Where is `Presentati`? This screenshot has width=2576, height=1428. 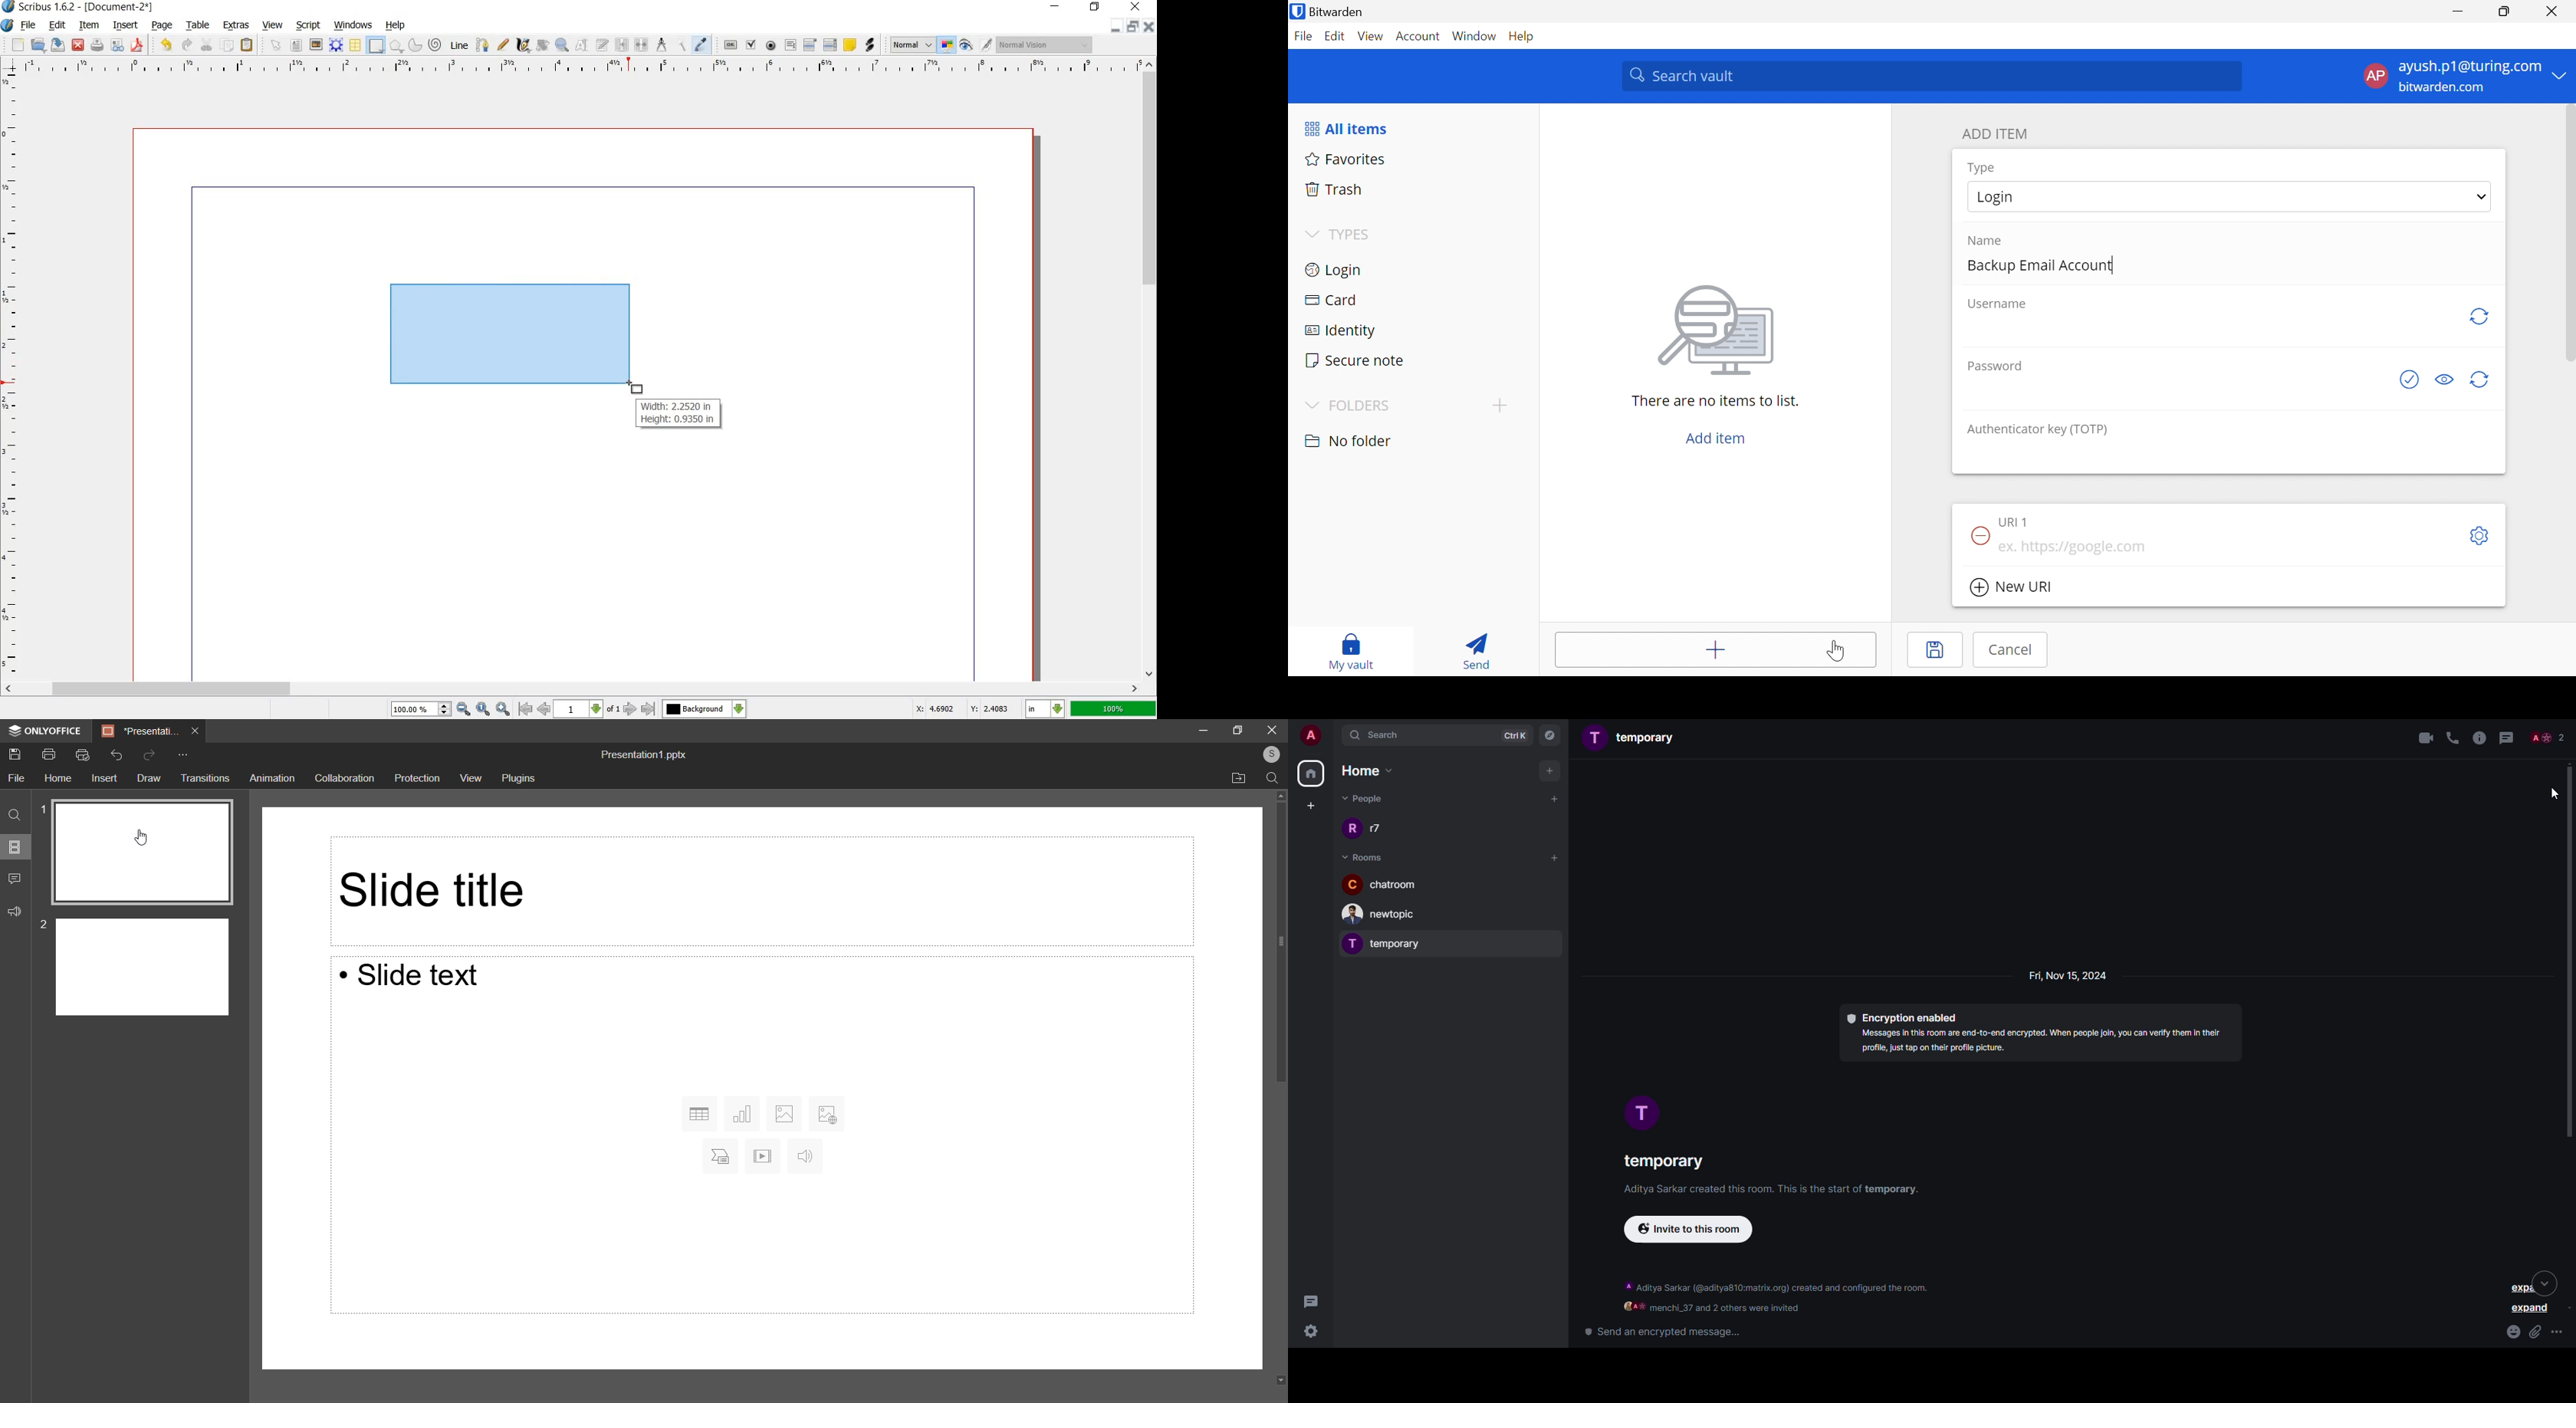 Presentati is located at coordinates (140, 731).